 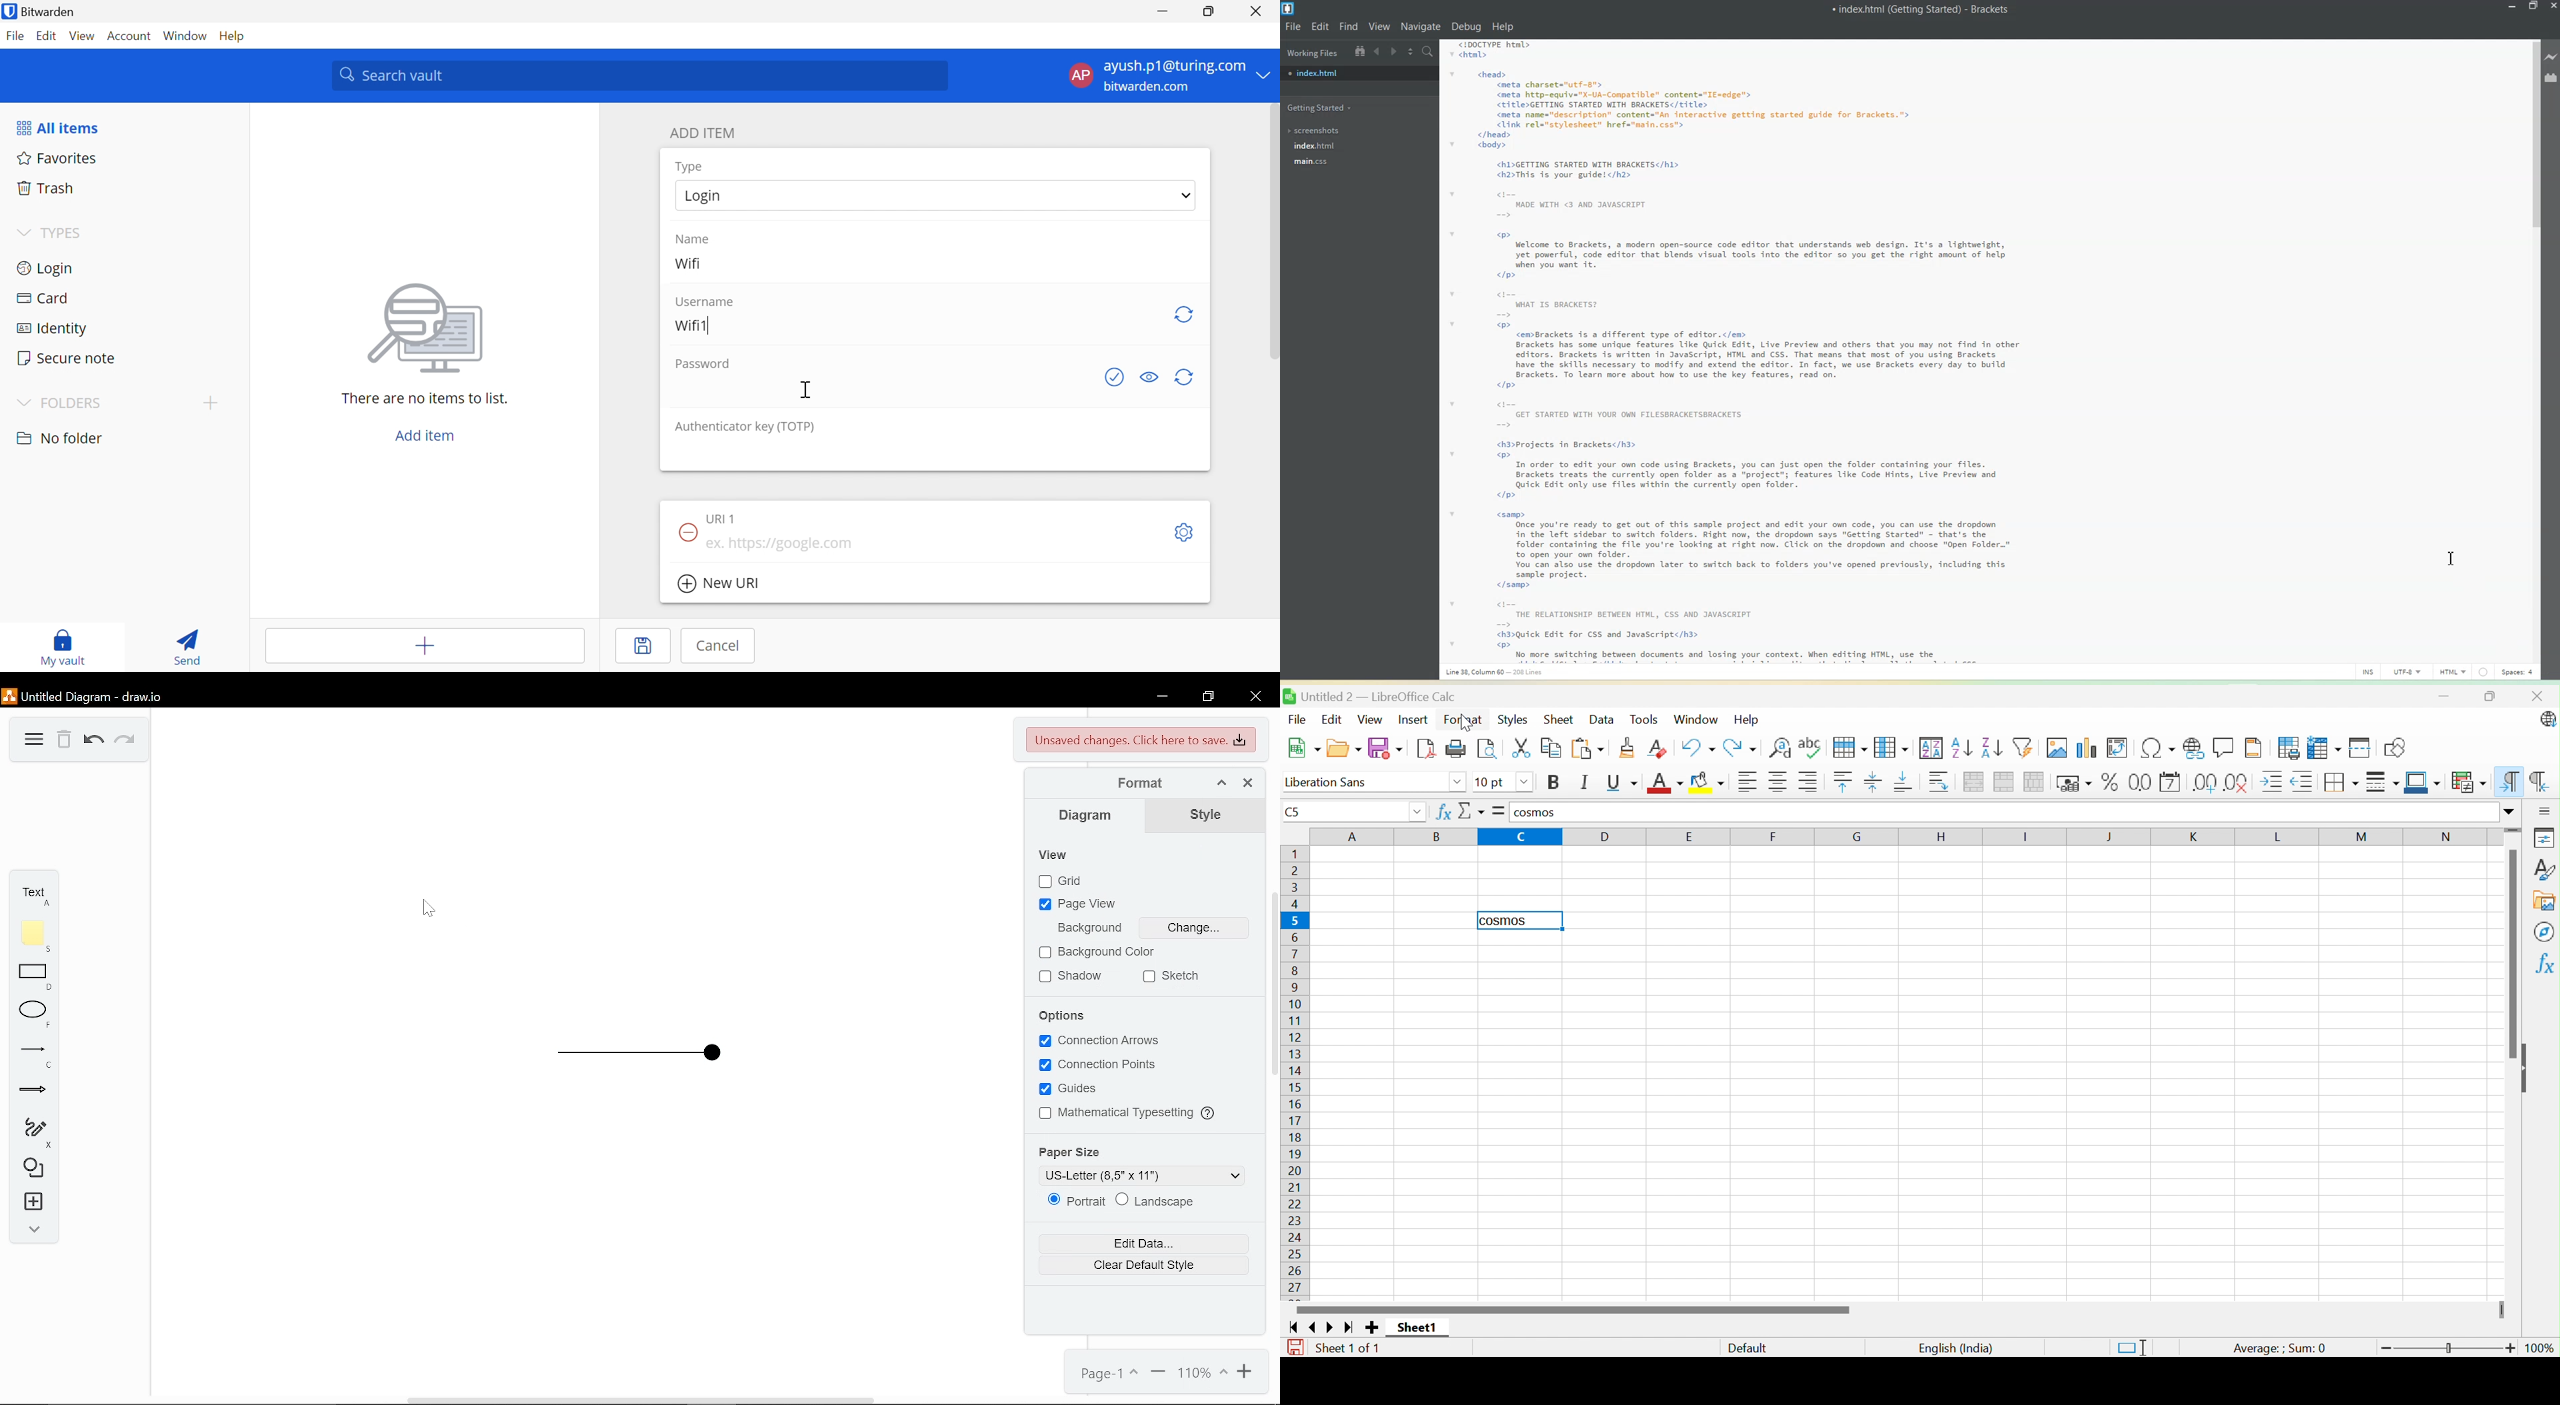 I want to click on Bold, so click(x=1554, y=784).